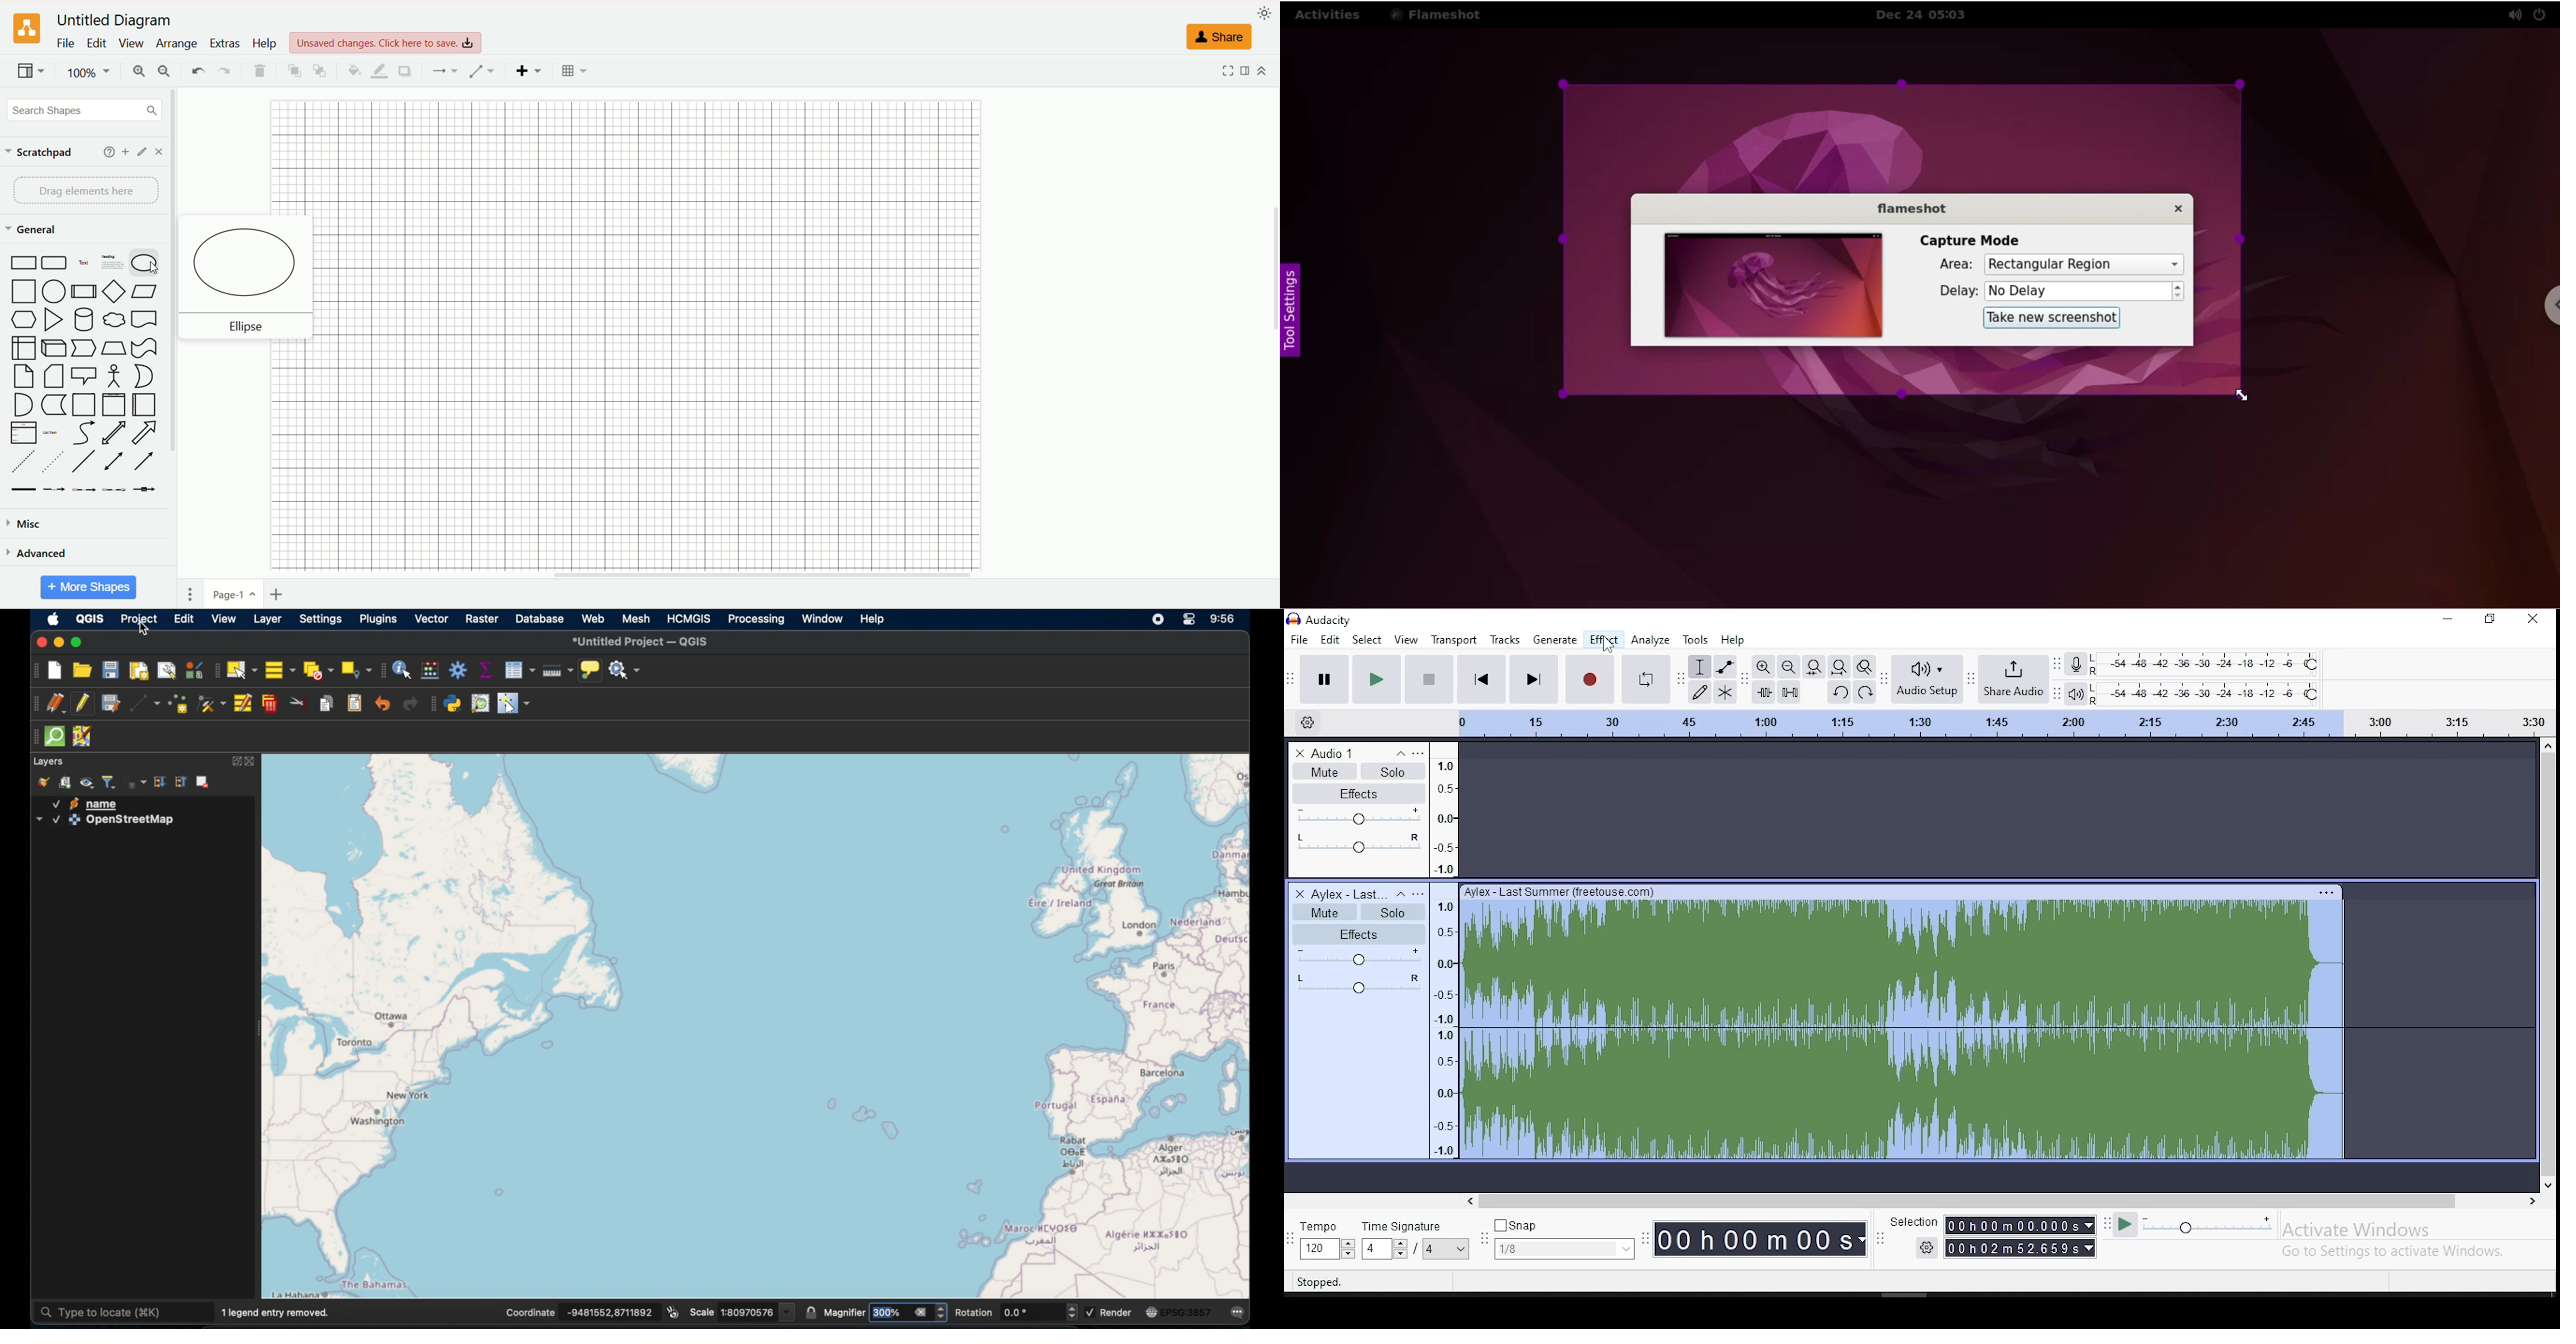 The height and width of the screenshot is (1344, 2576). What do you see at coordinates (353, 71) in the screenshot?
I see `fill color` at bounding box center [353, 71].